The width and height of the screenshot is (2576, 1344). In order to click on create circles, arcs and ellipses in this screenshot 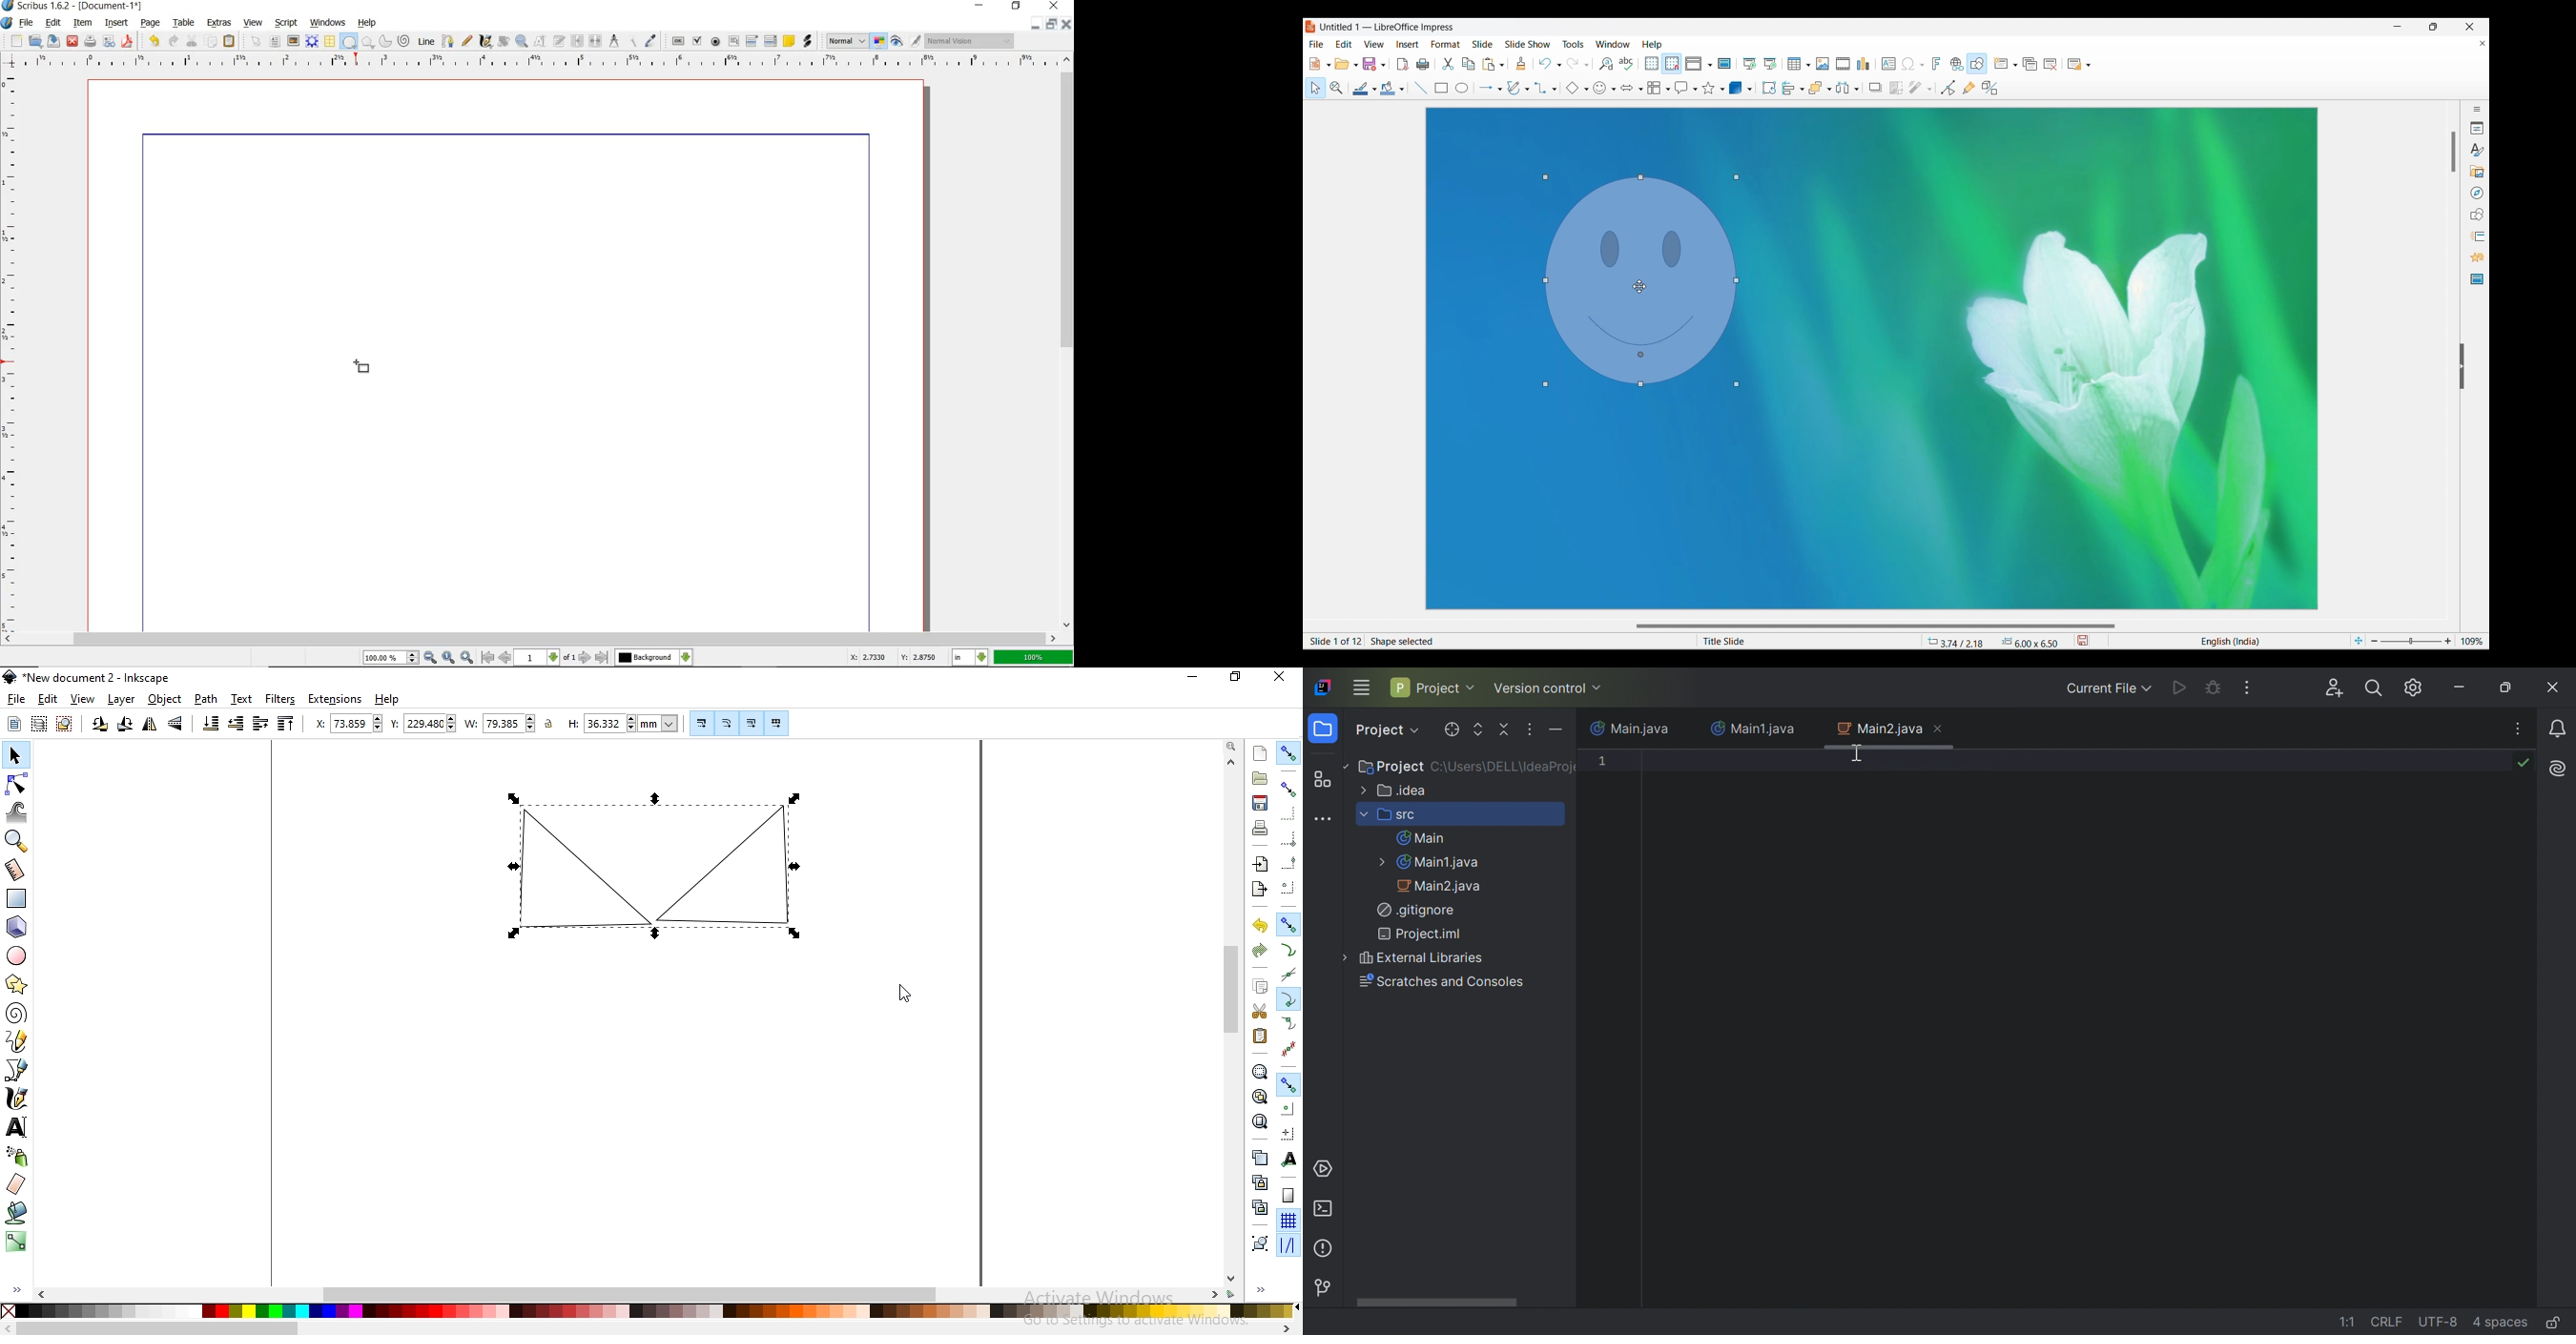, I will do `click(18, 957)`.